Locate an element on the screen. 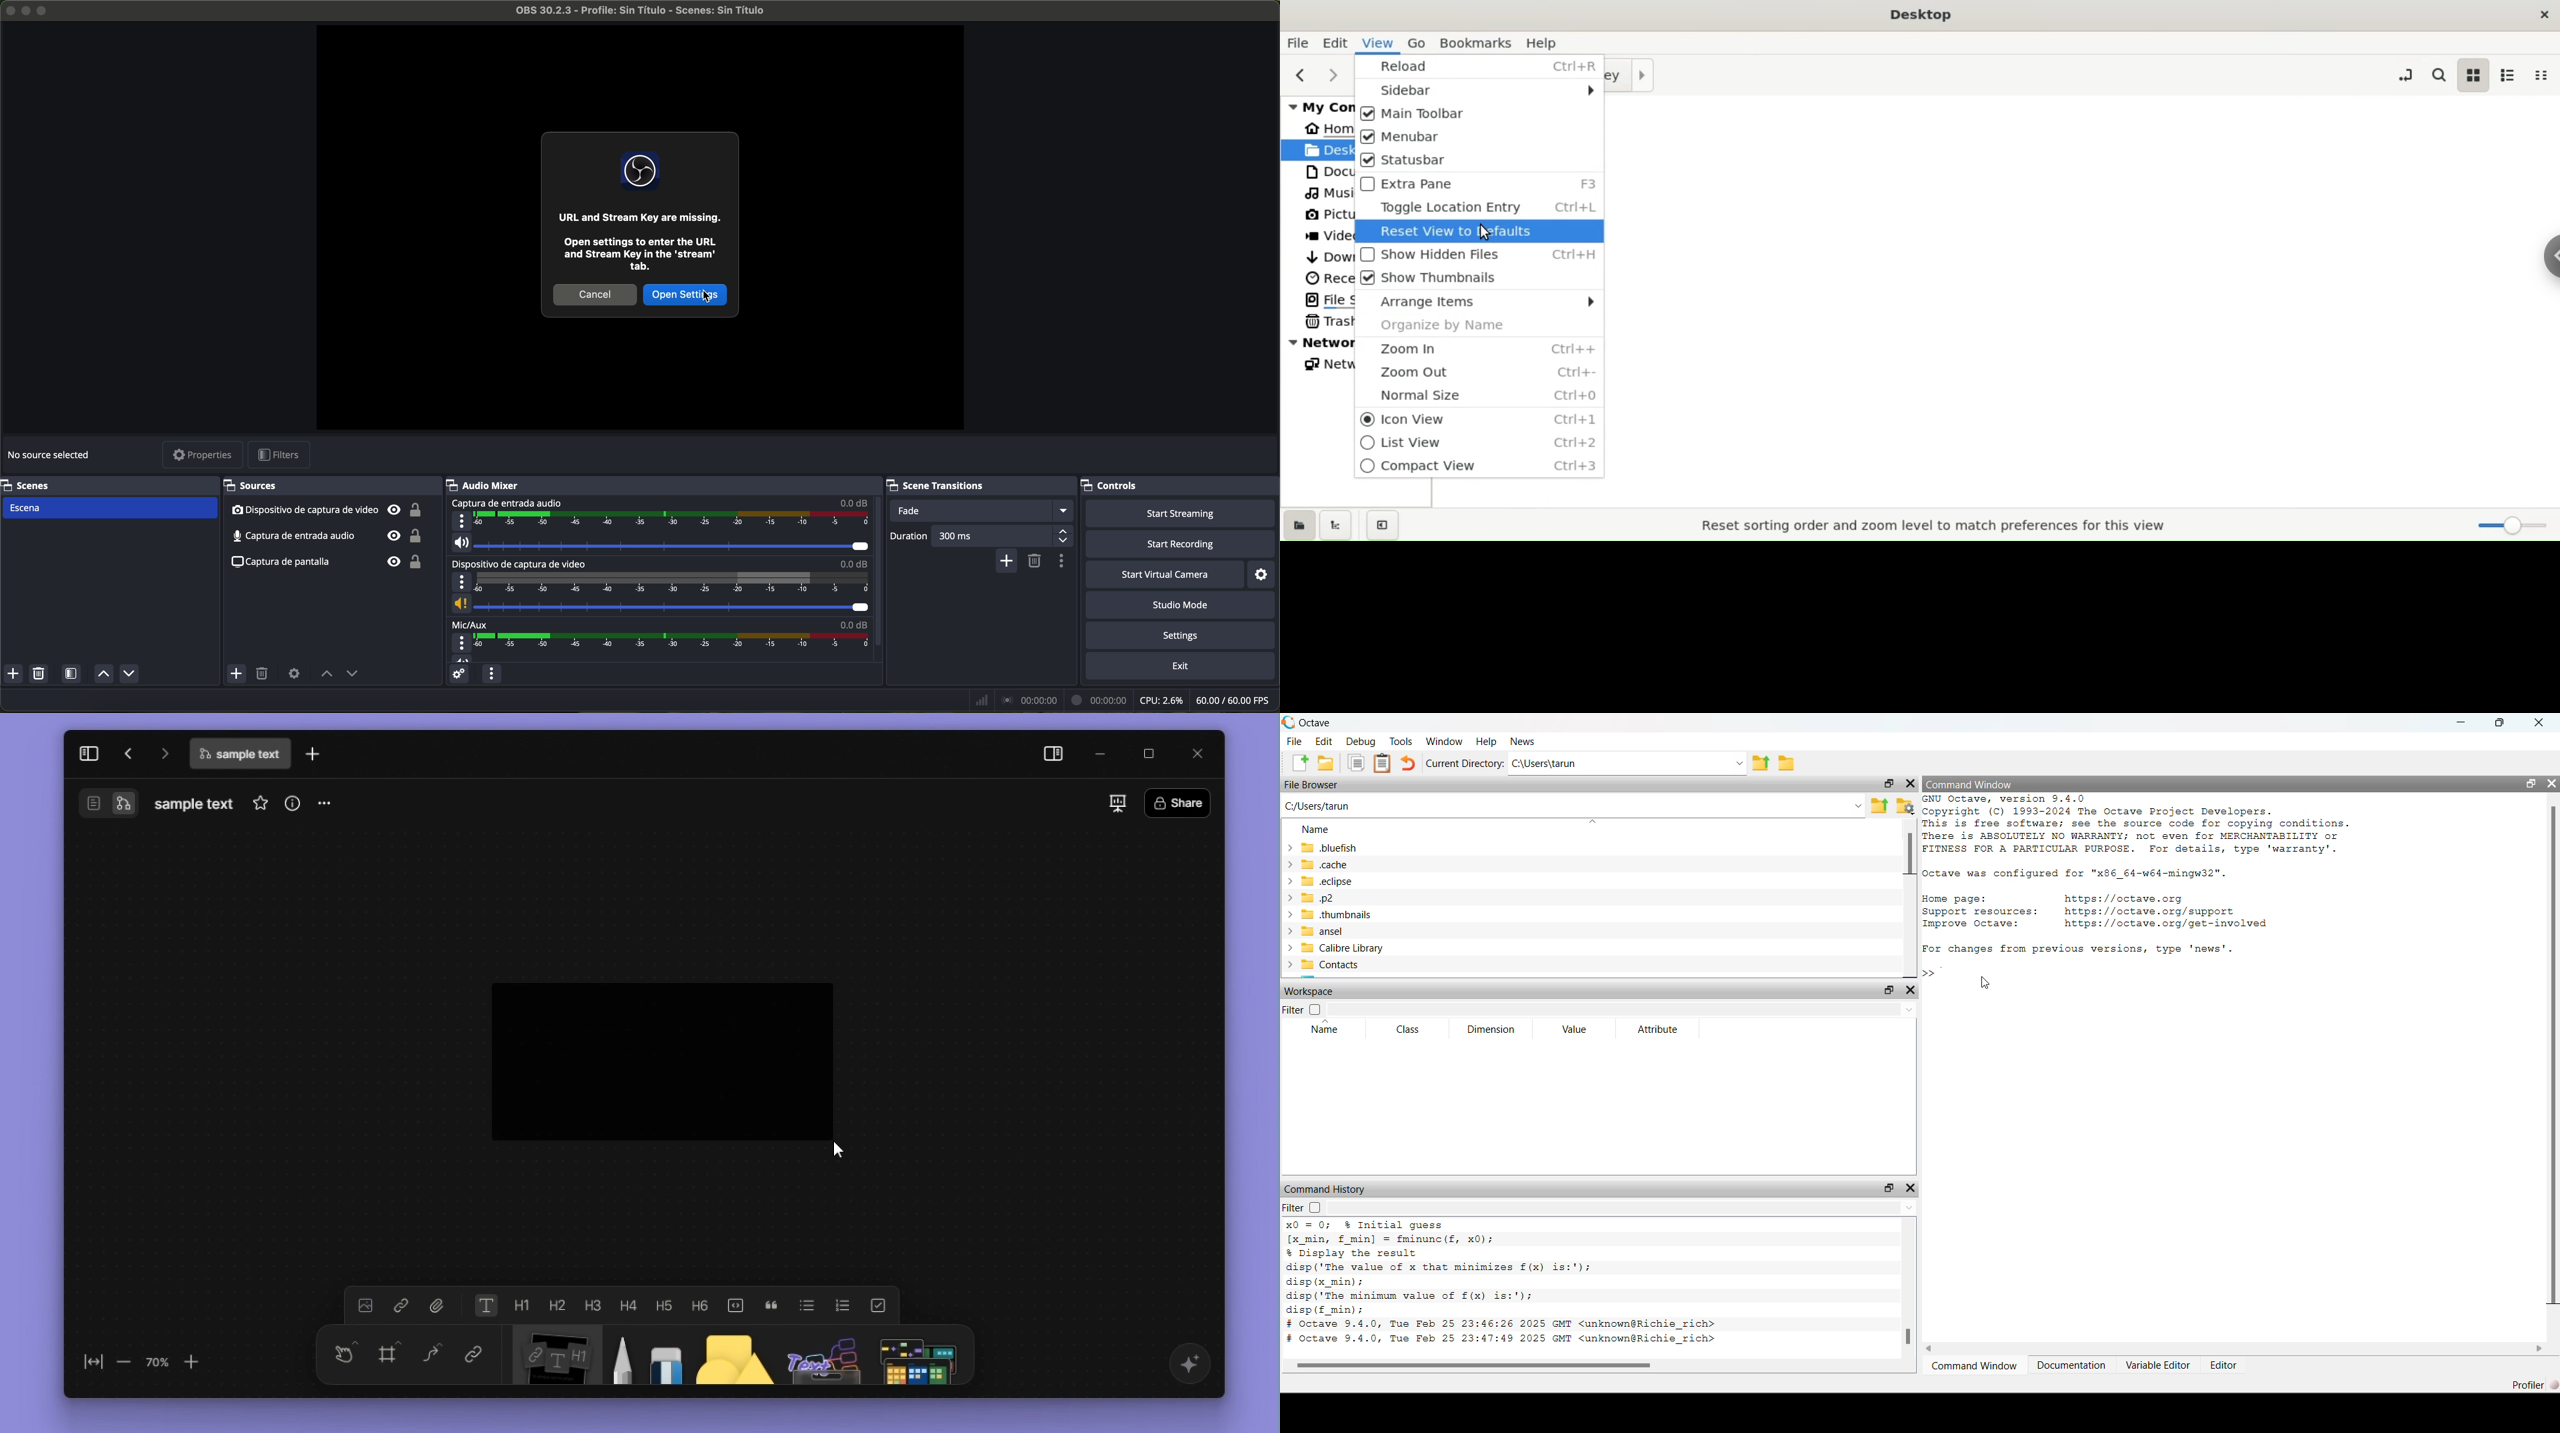  scenes is located at coordinates (106, 485).